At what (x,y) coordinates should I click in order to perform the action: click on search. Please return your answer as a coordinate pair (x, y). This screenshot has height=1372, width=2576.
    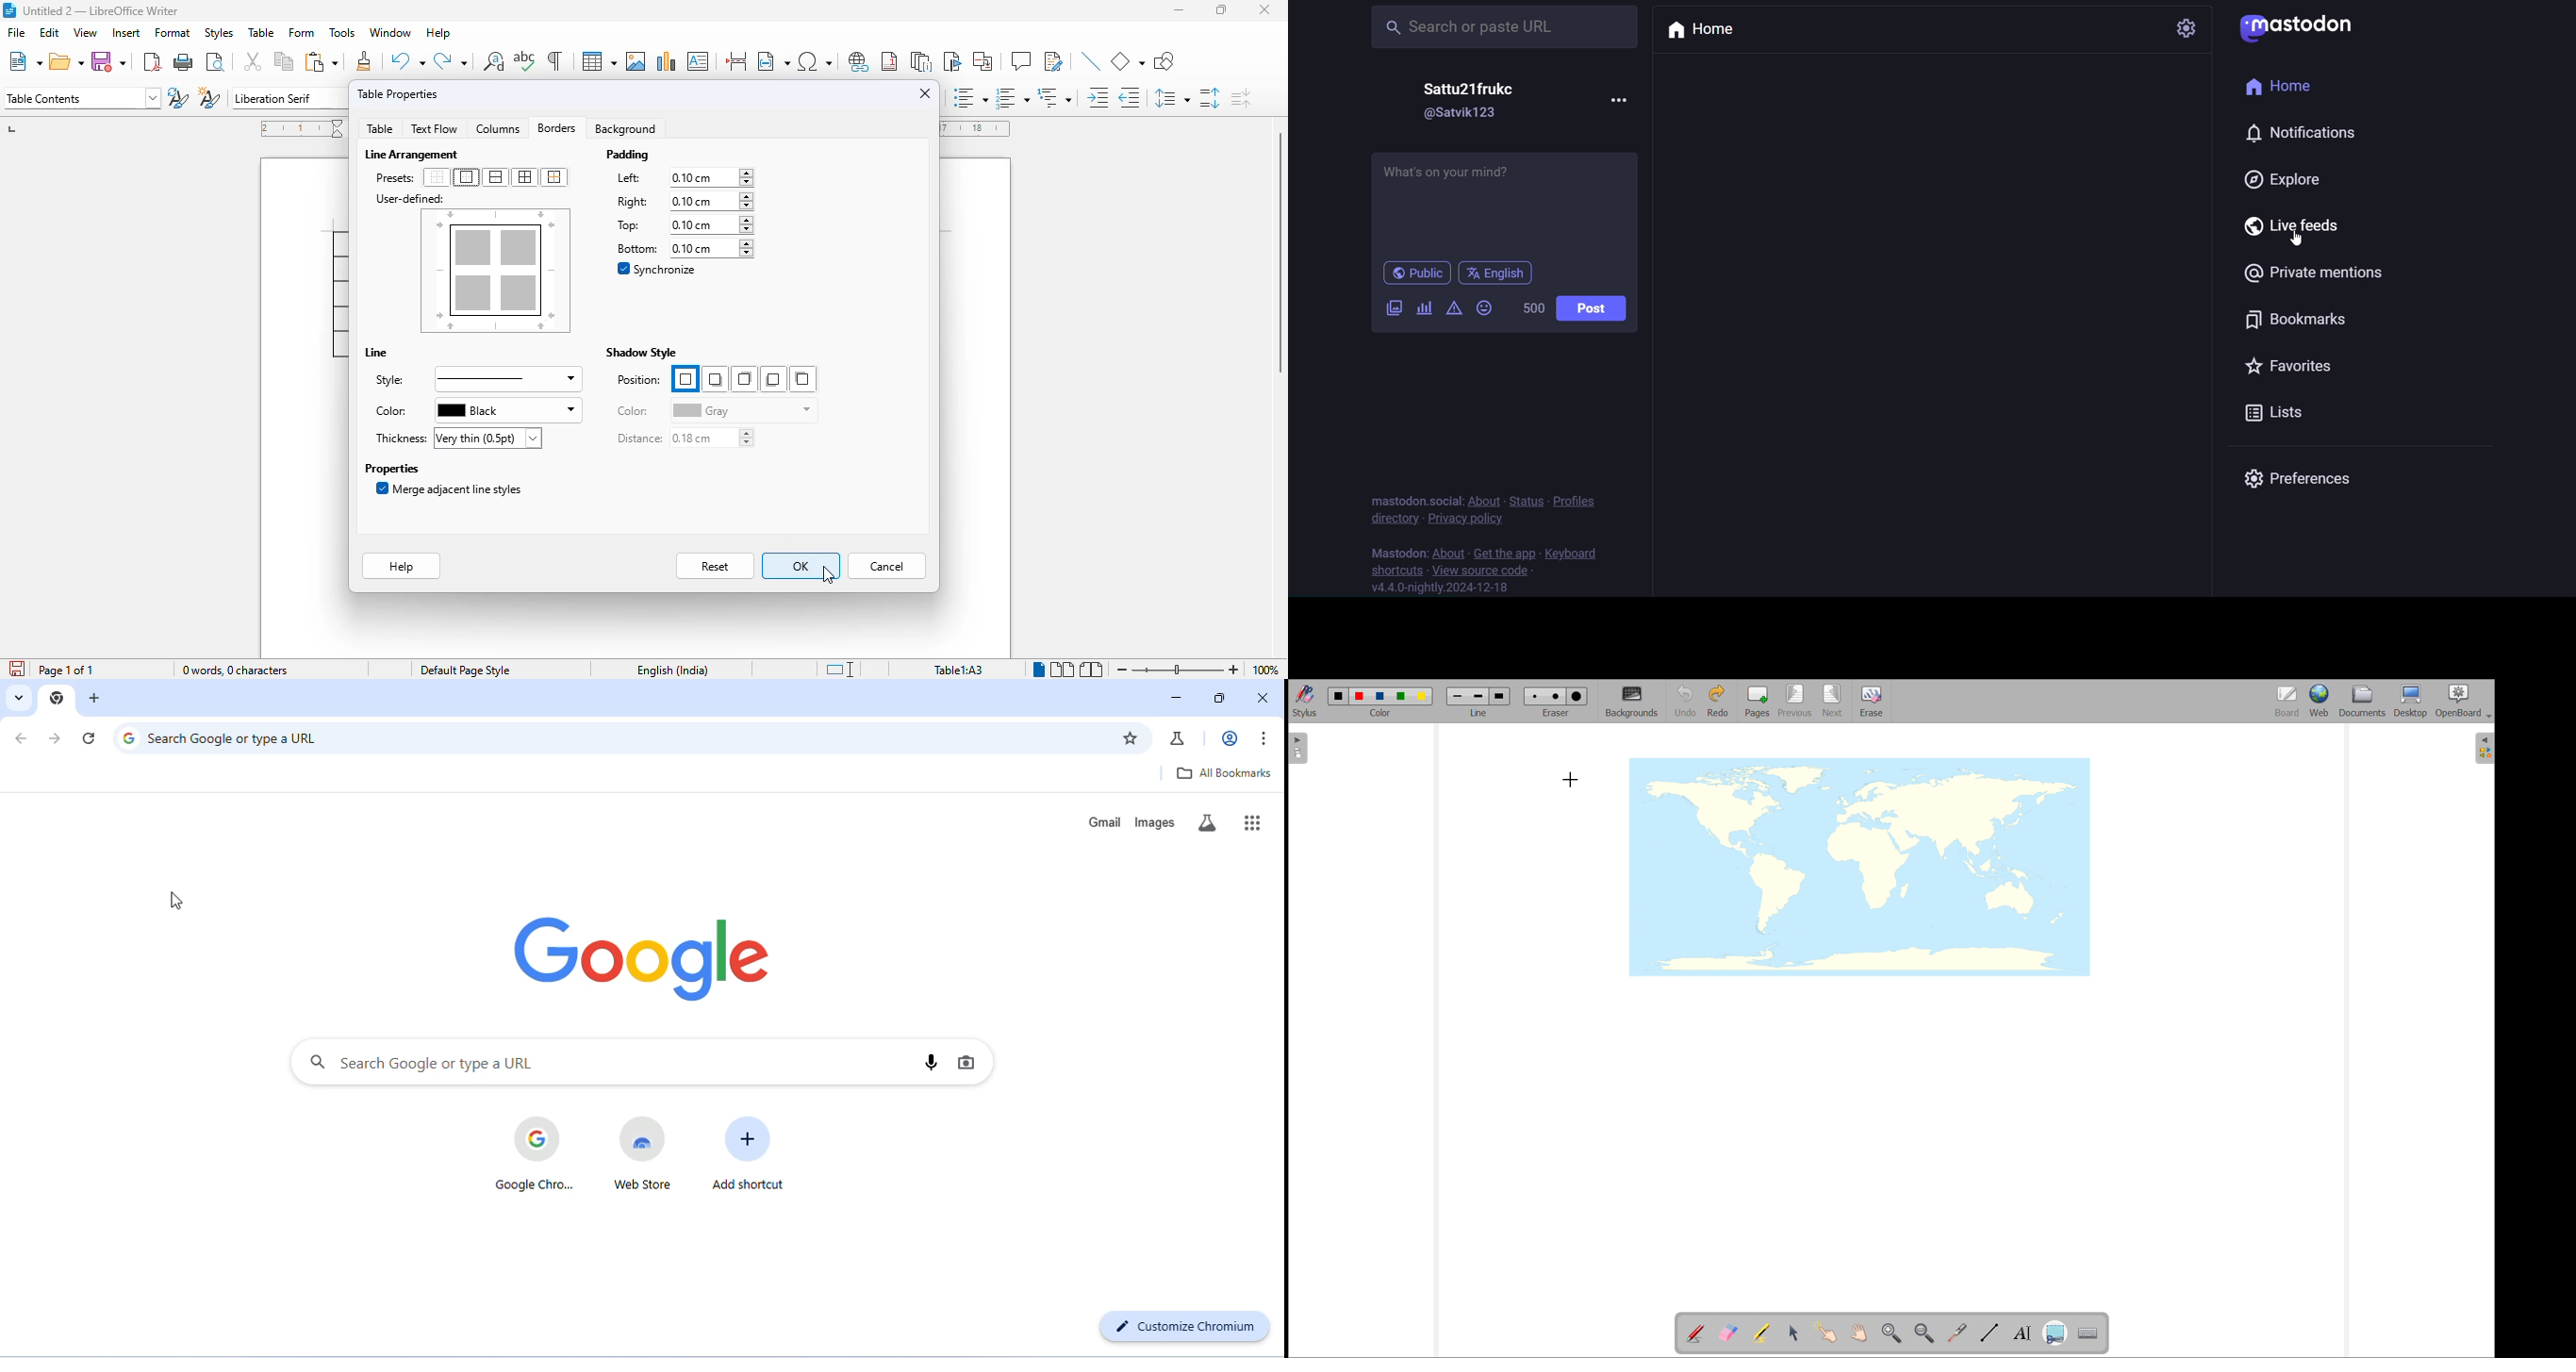
    Looking at the image, I should click on (1502, 29).